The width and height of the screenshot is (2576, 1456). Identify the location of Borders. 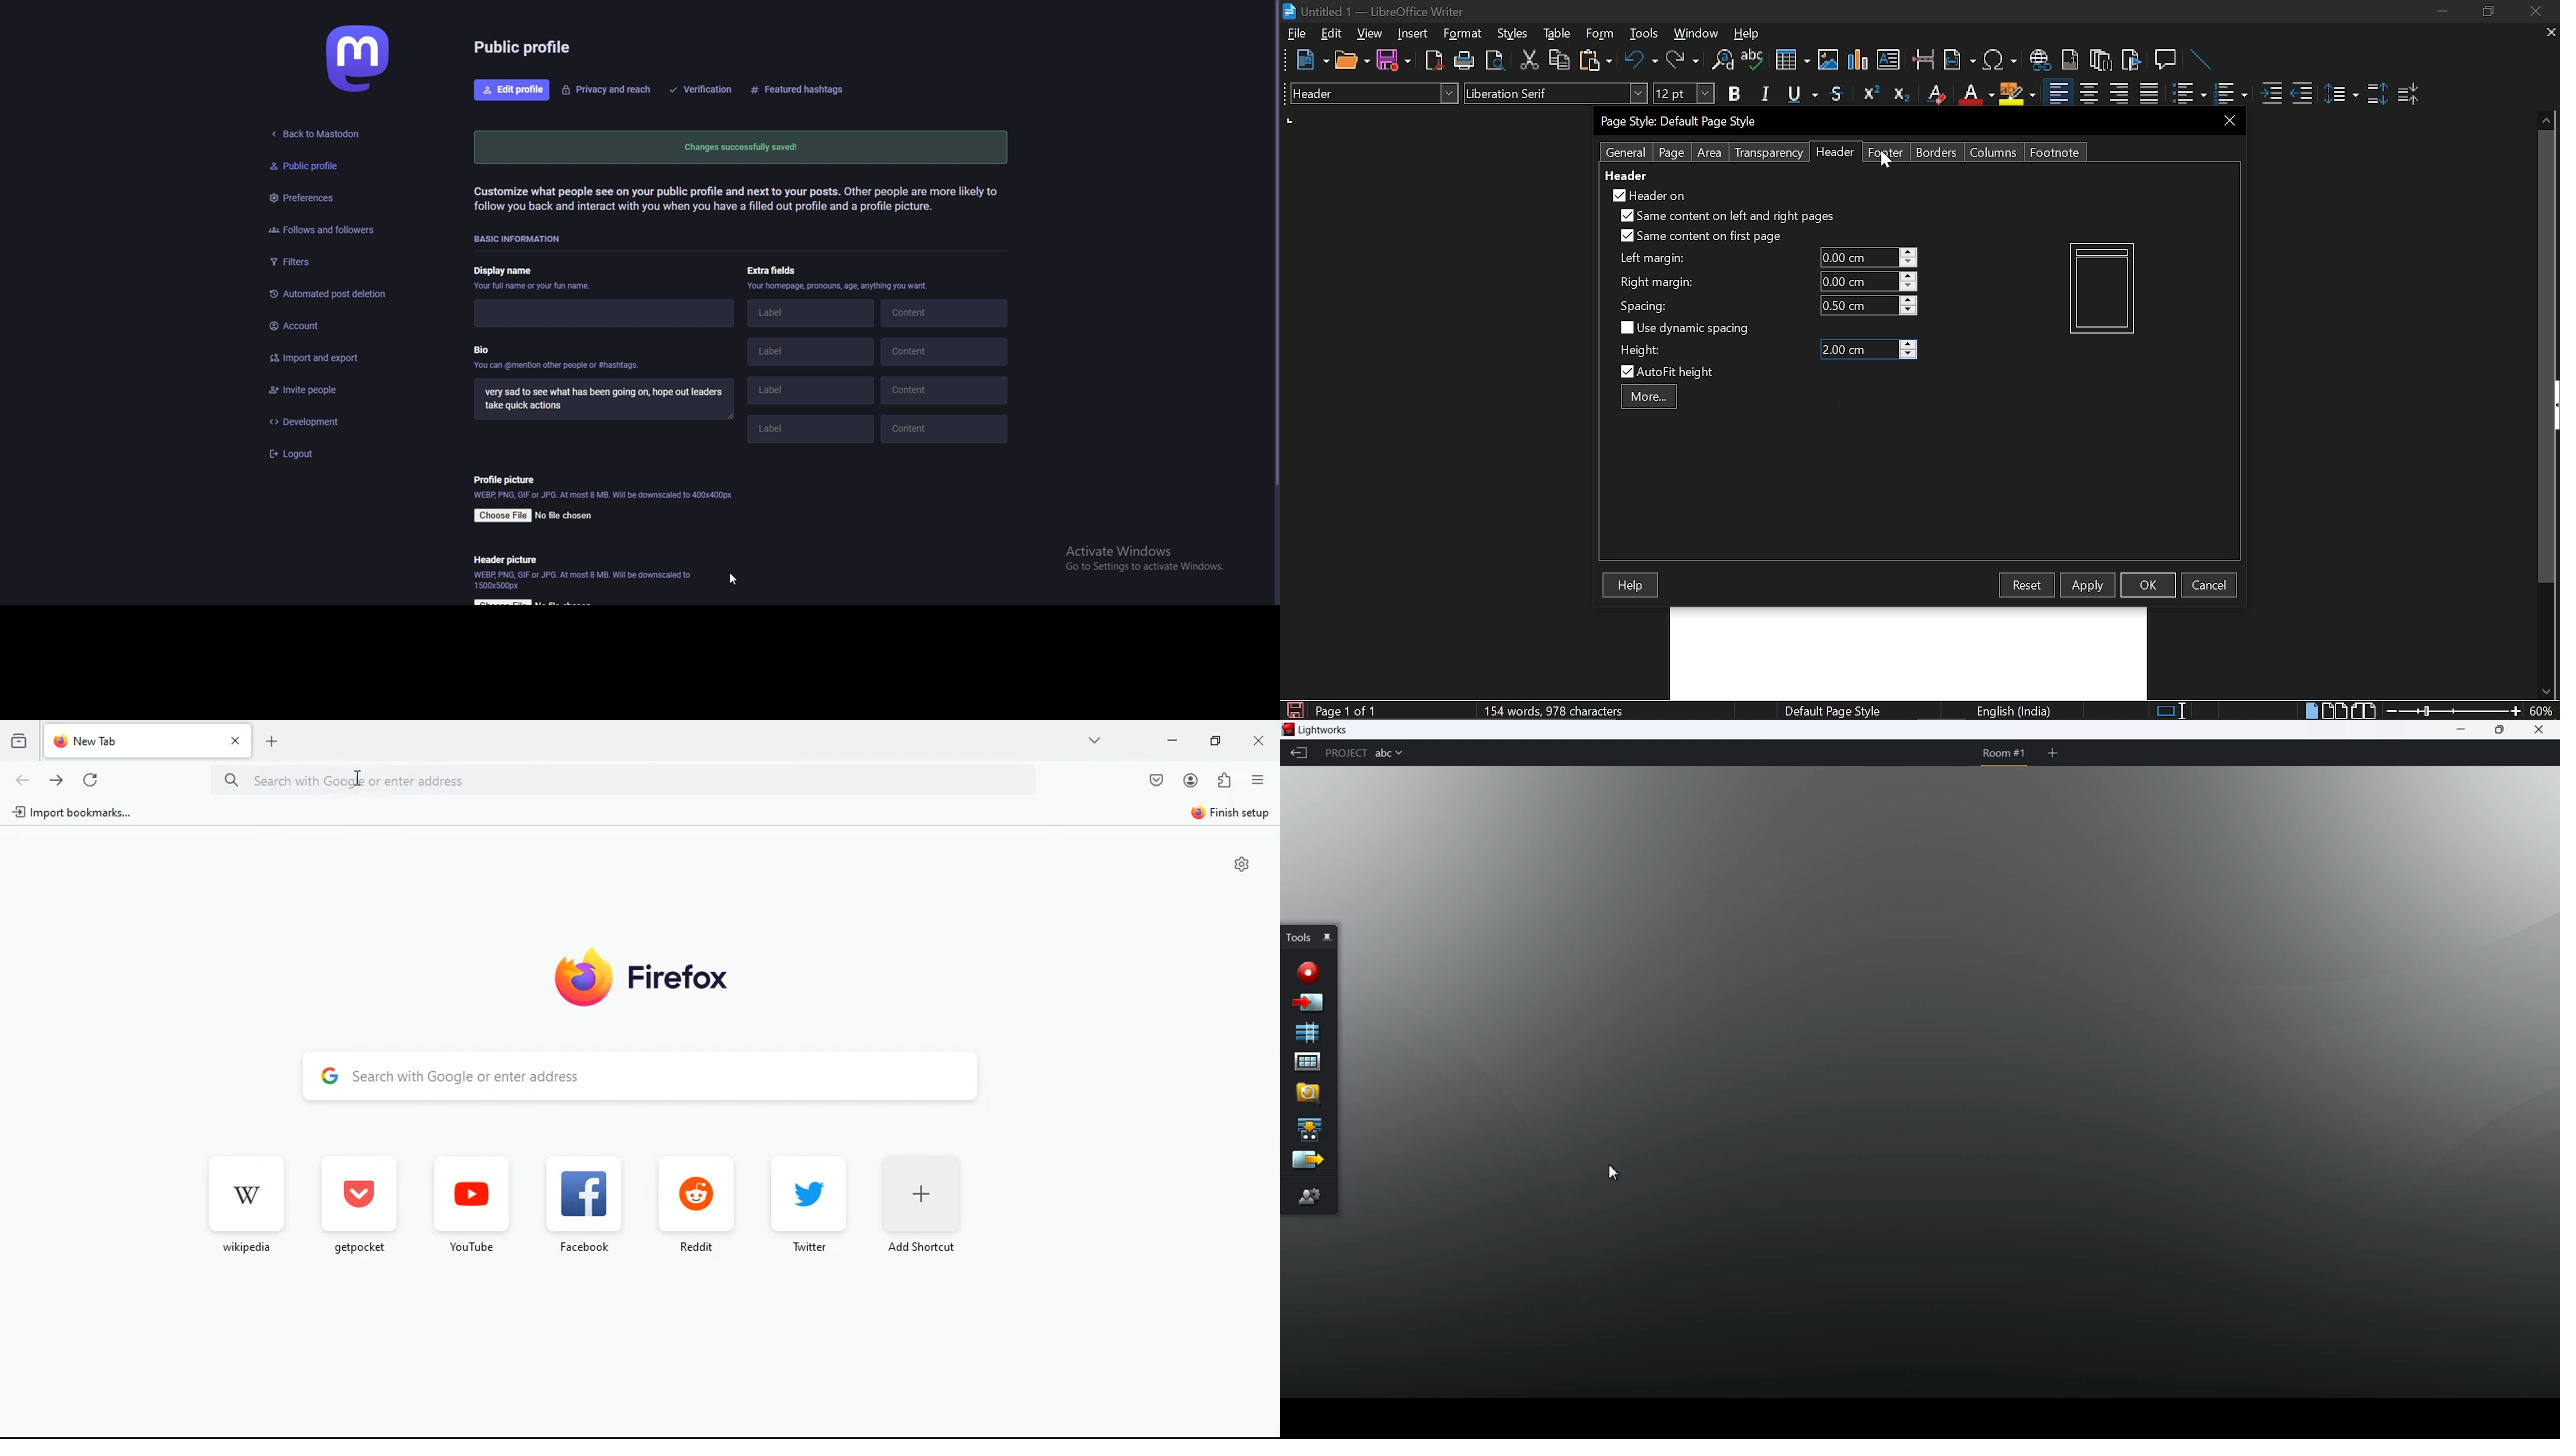
(1938, 152).